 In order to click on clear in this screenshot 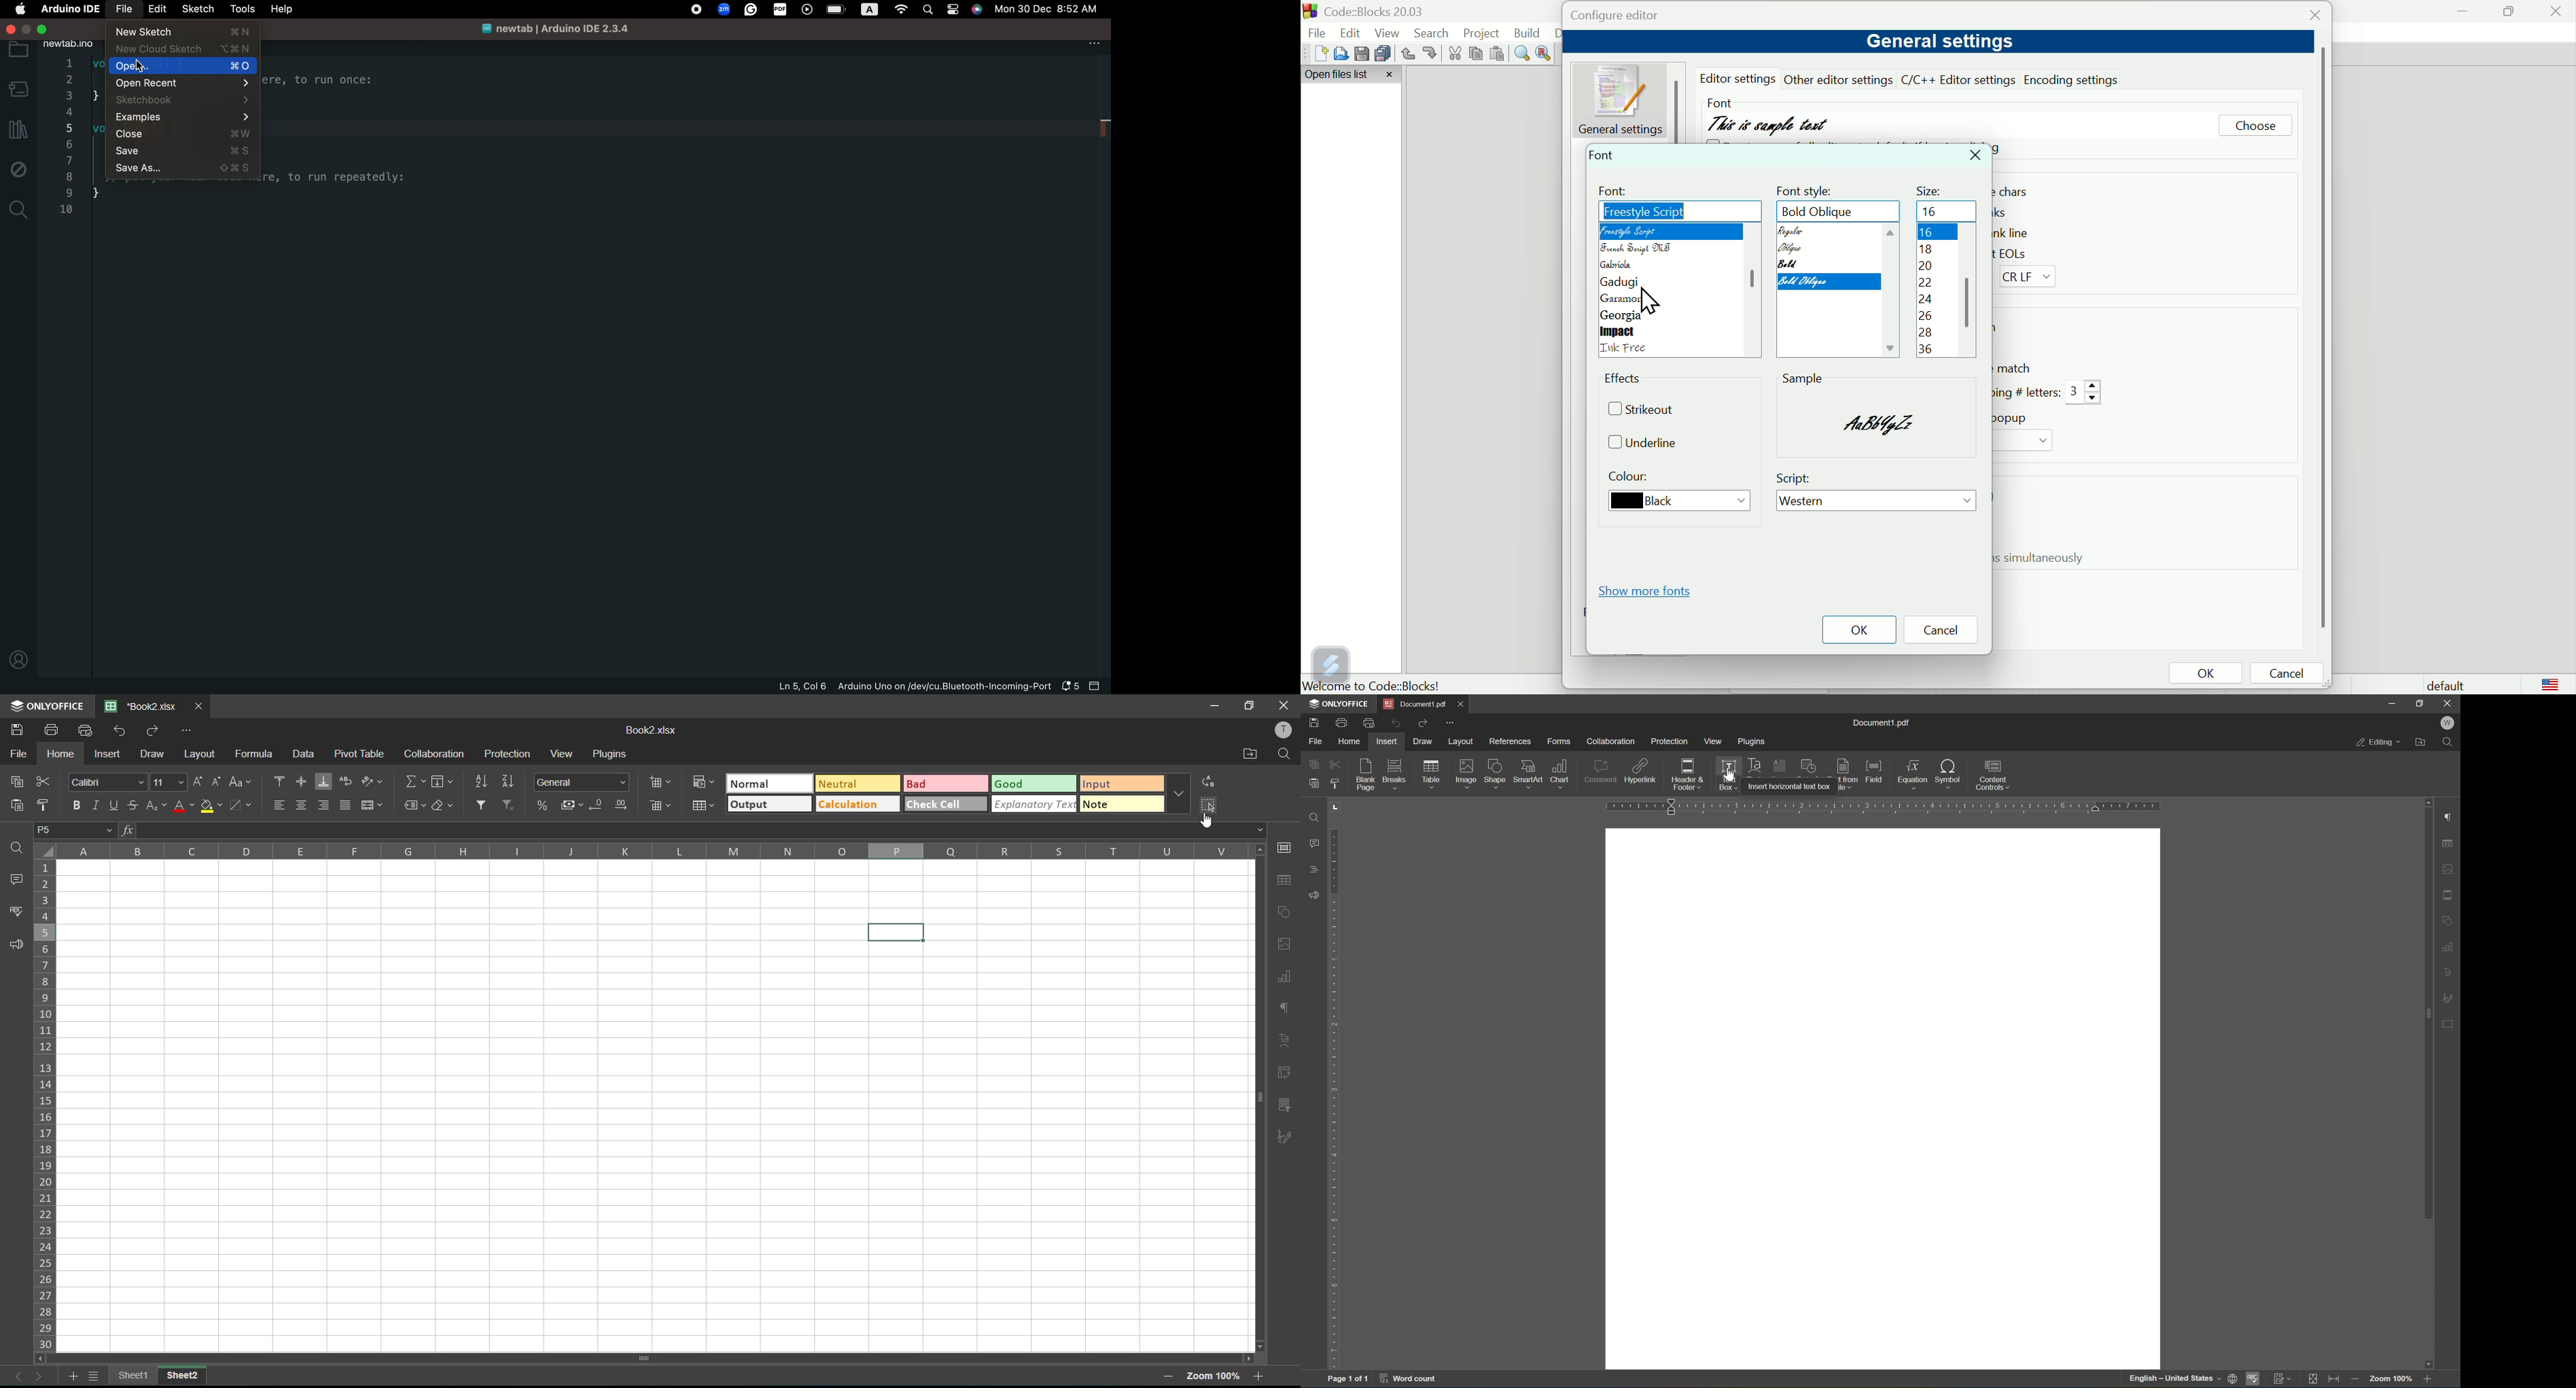, I will do `click(448, 809)`.